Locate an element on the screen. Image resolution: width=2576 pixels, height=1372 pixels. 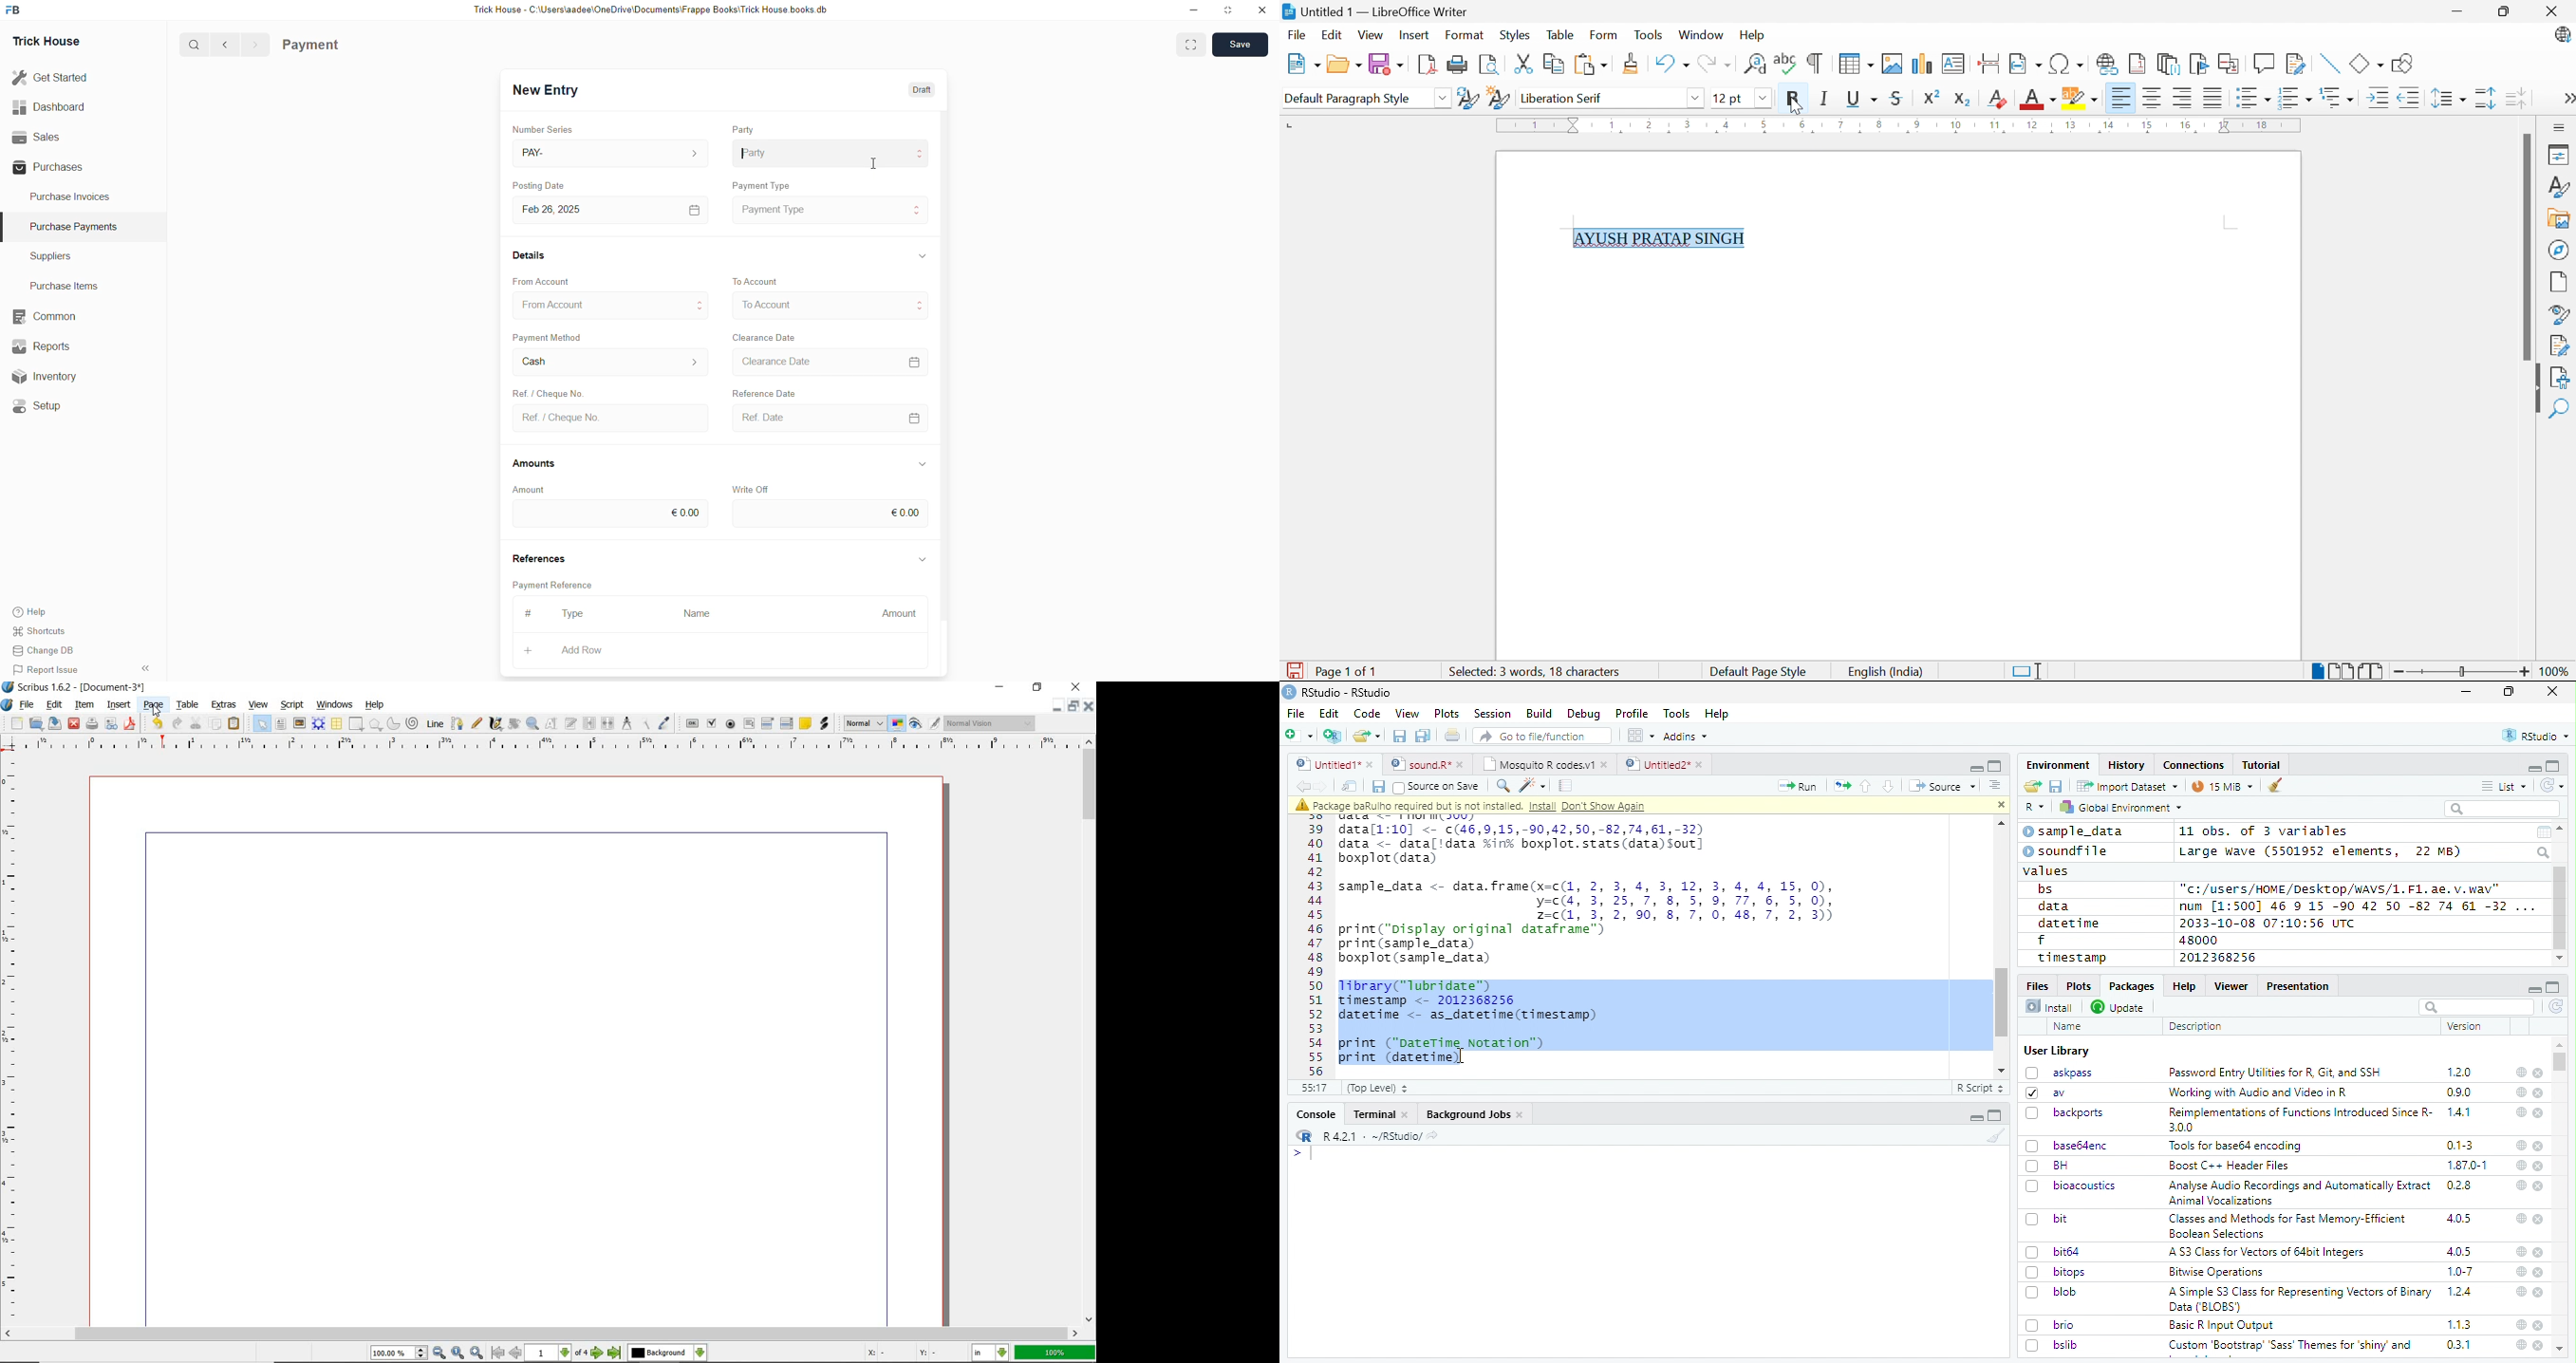
Payment Type is located at coordinates (762, 184).